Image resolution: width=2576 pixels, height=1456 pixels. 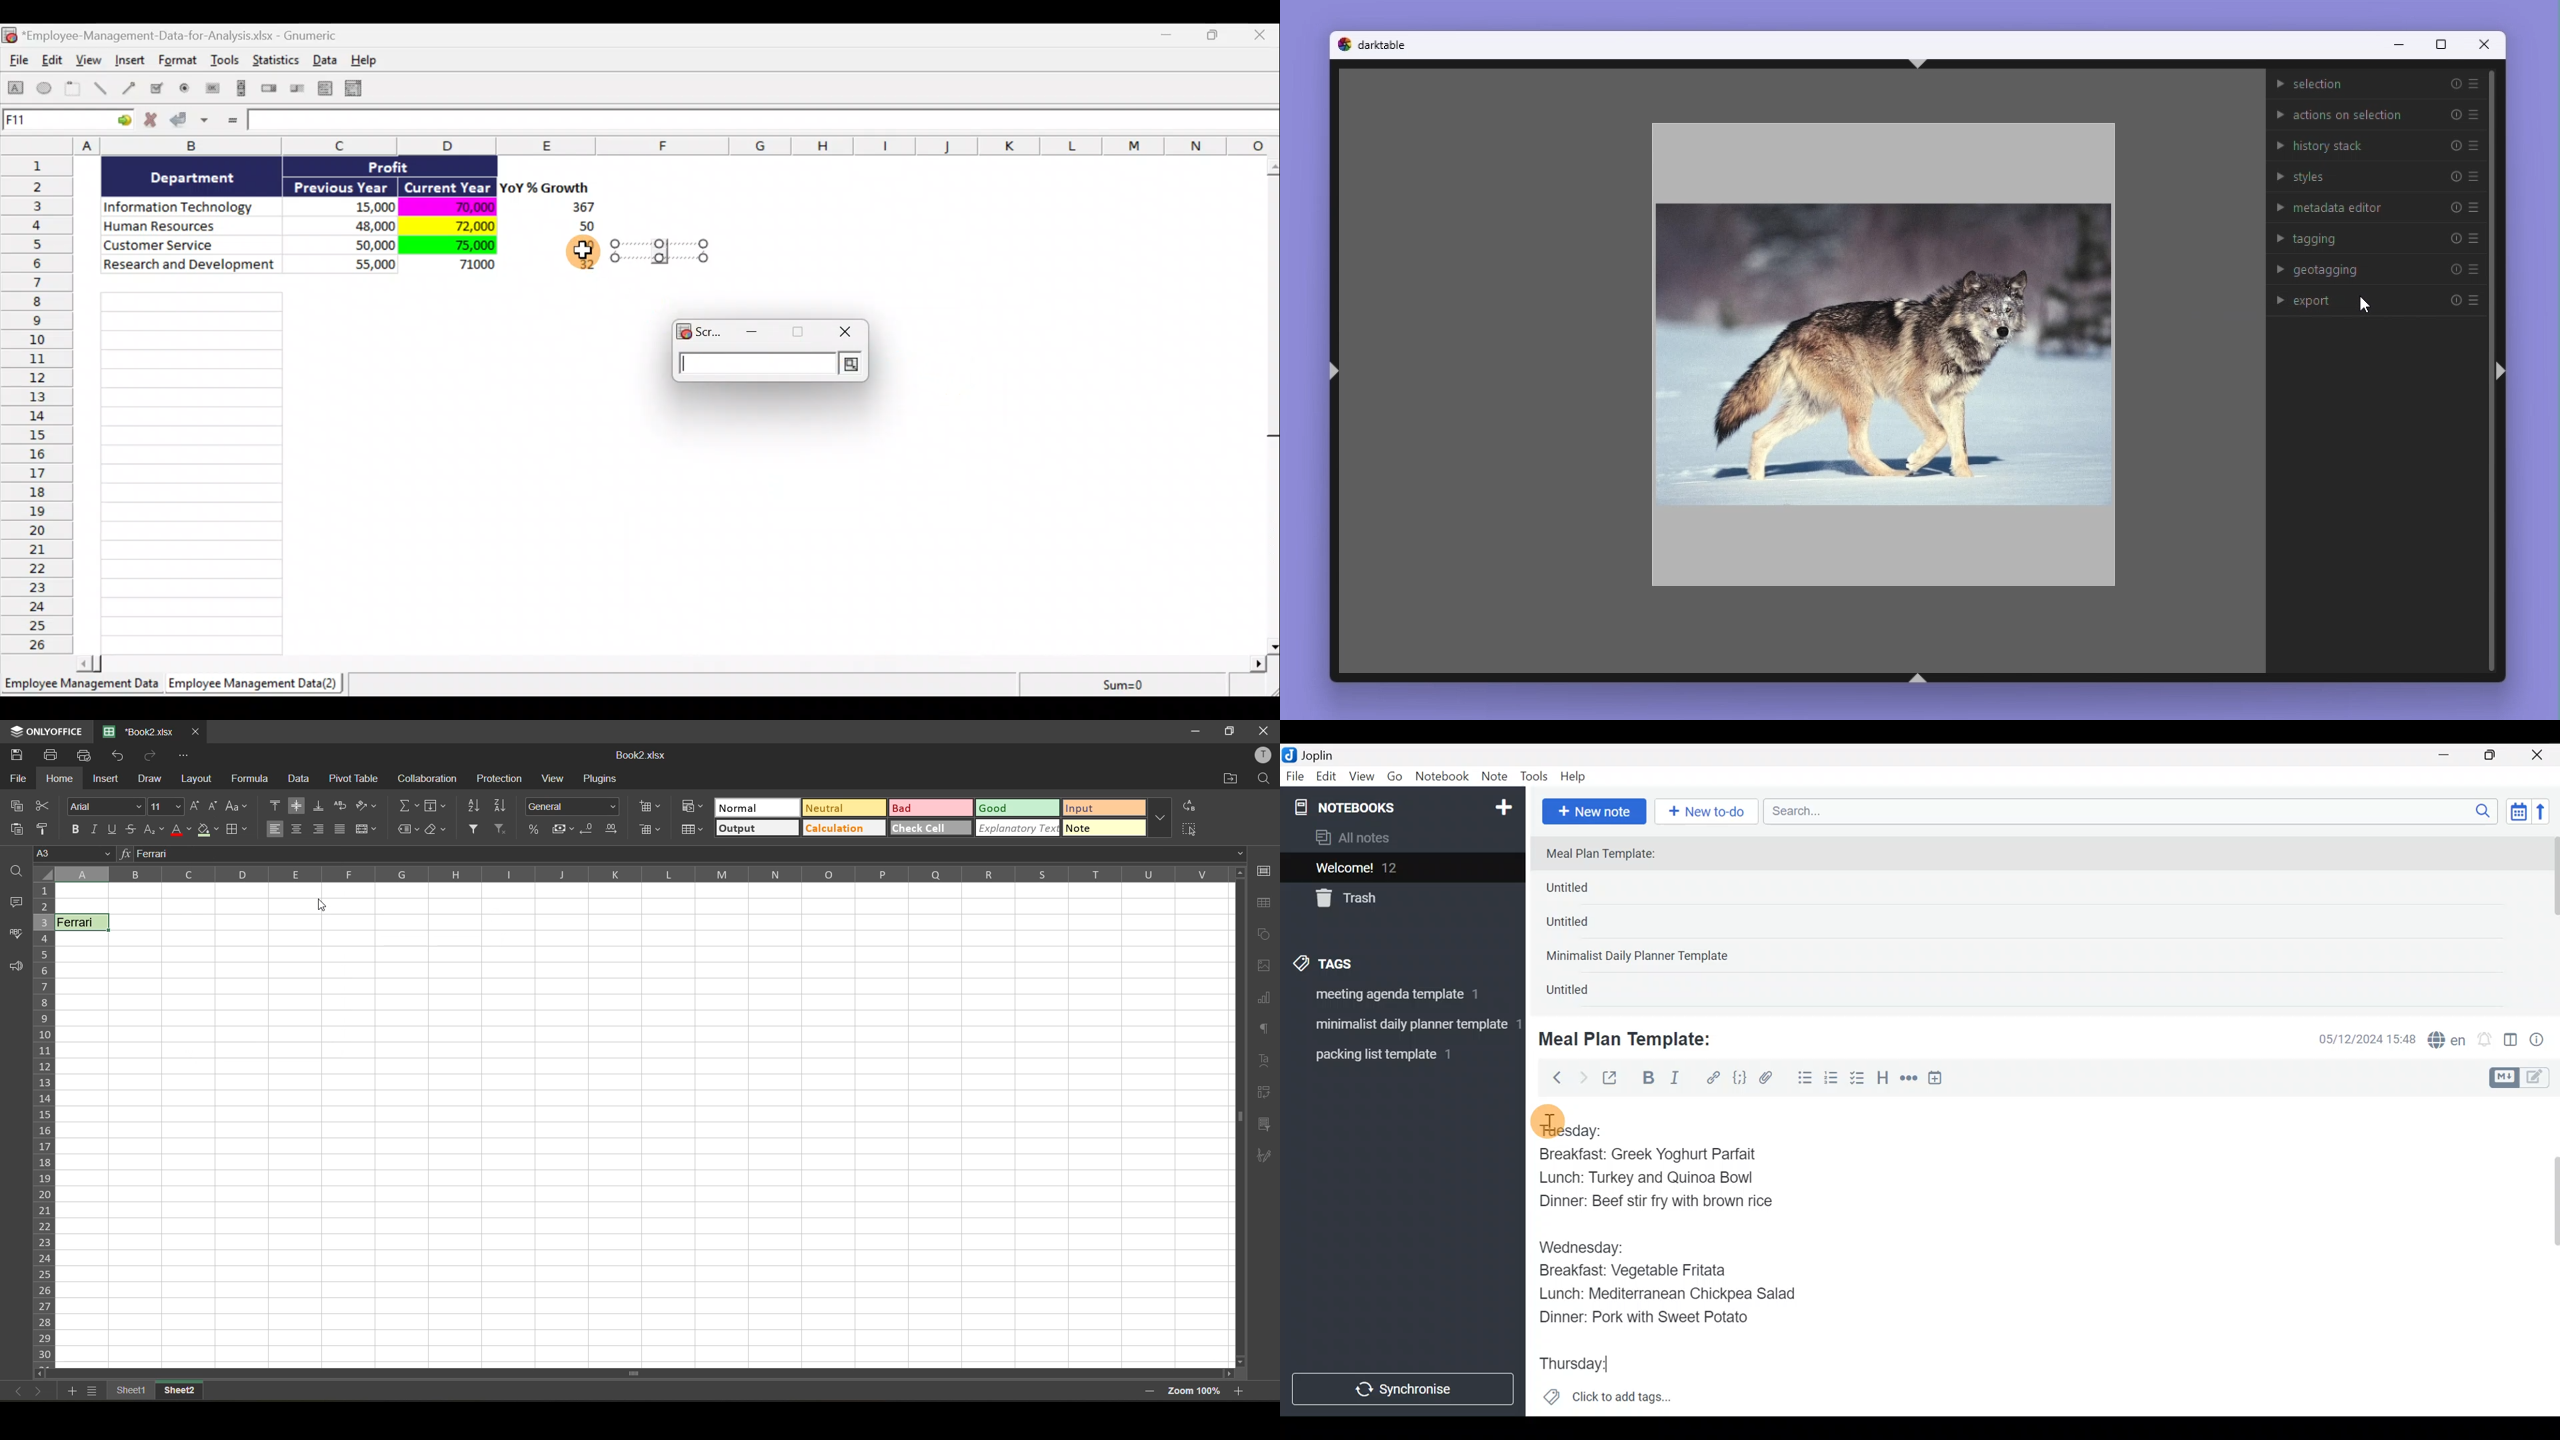 What do you see at coordinates (45, 89) in the screenshot?
I see `Create an ellipse object` at bounding box center [45, 89].